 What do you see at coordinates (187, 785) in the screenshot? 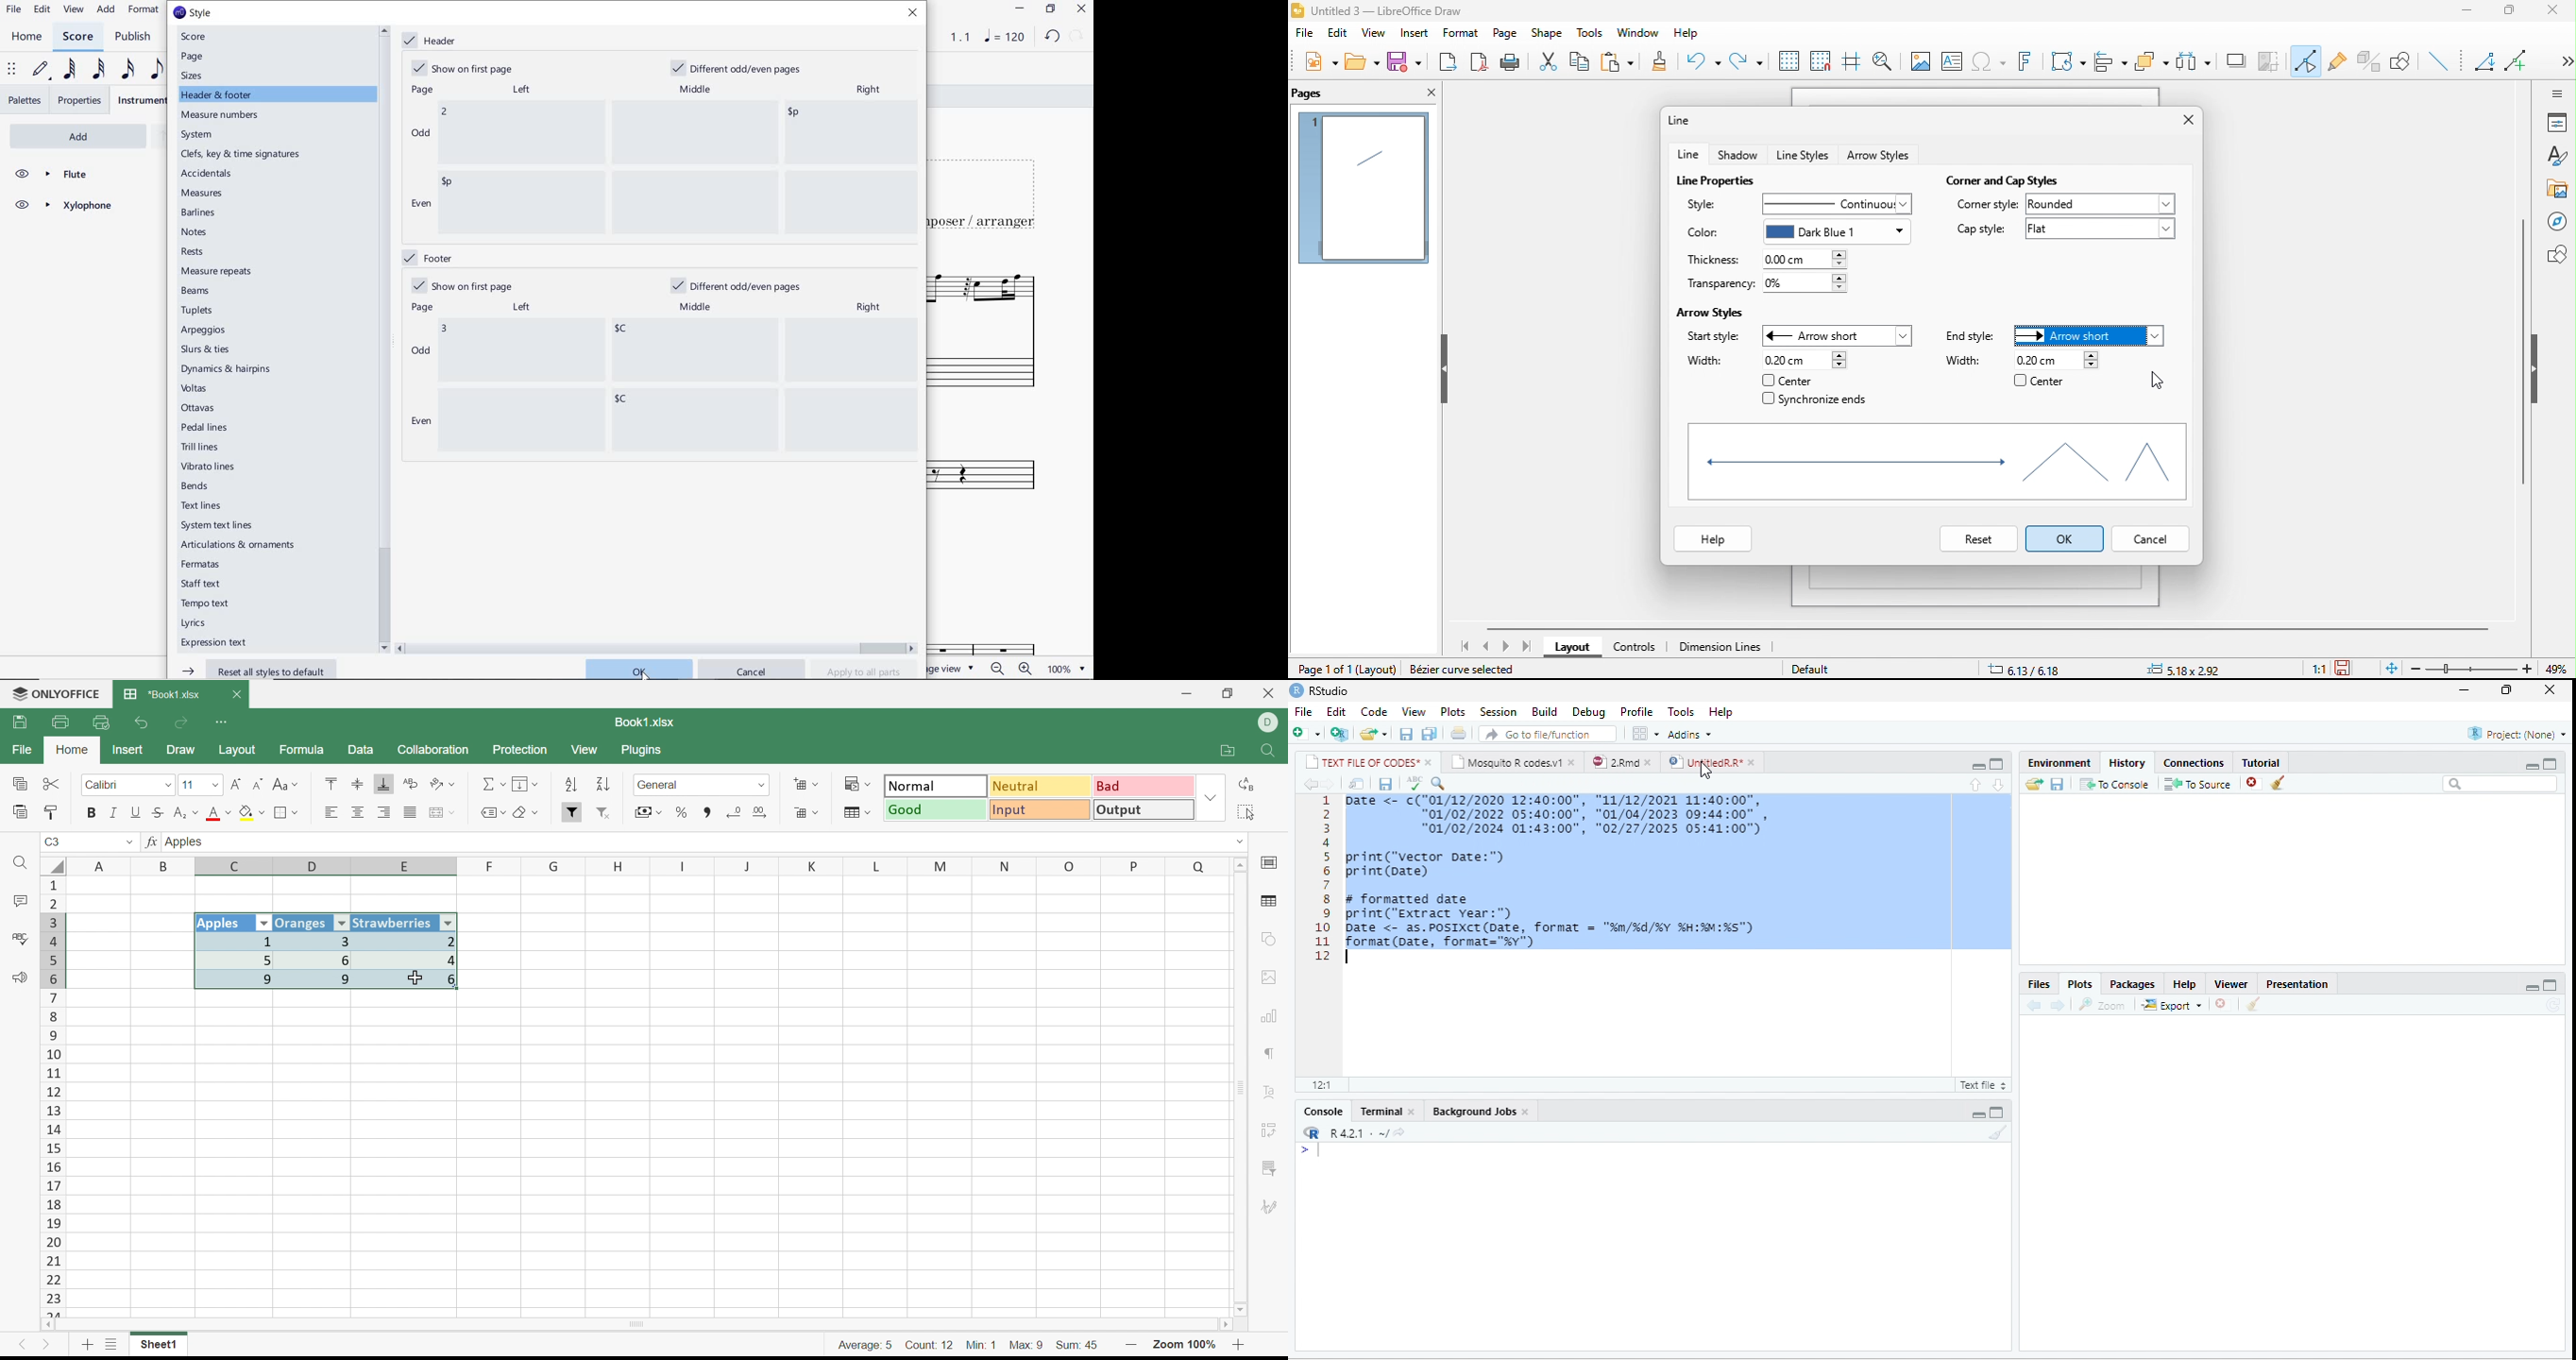
I see `11` at bounding box center [187, 785].